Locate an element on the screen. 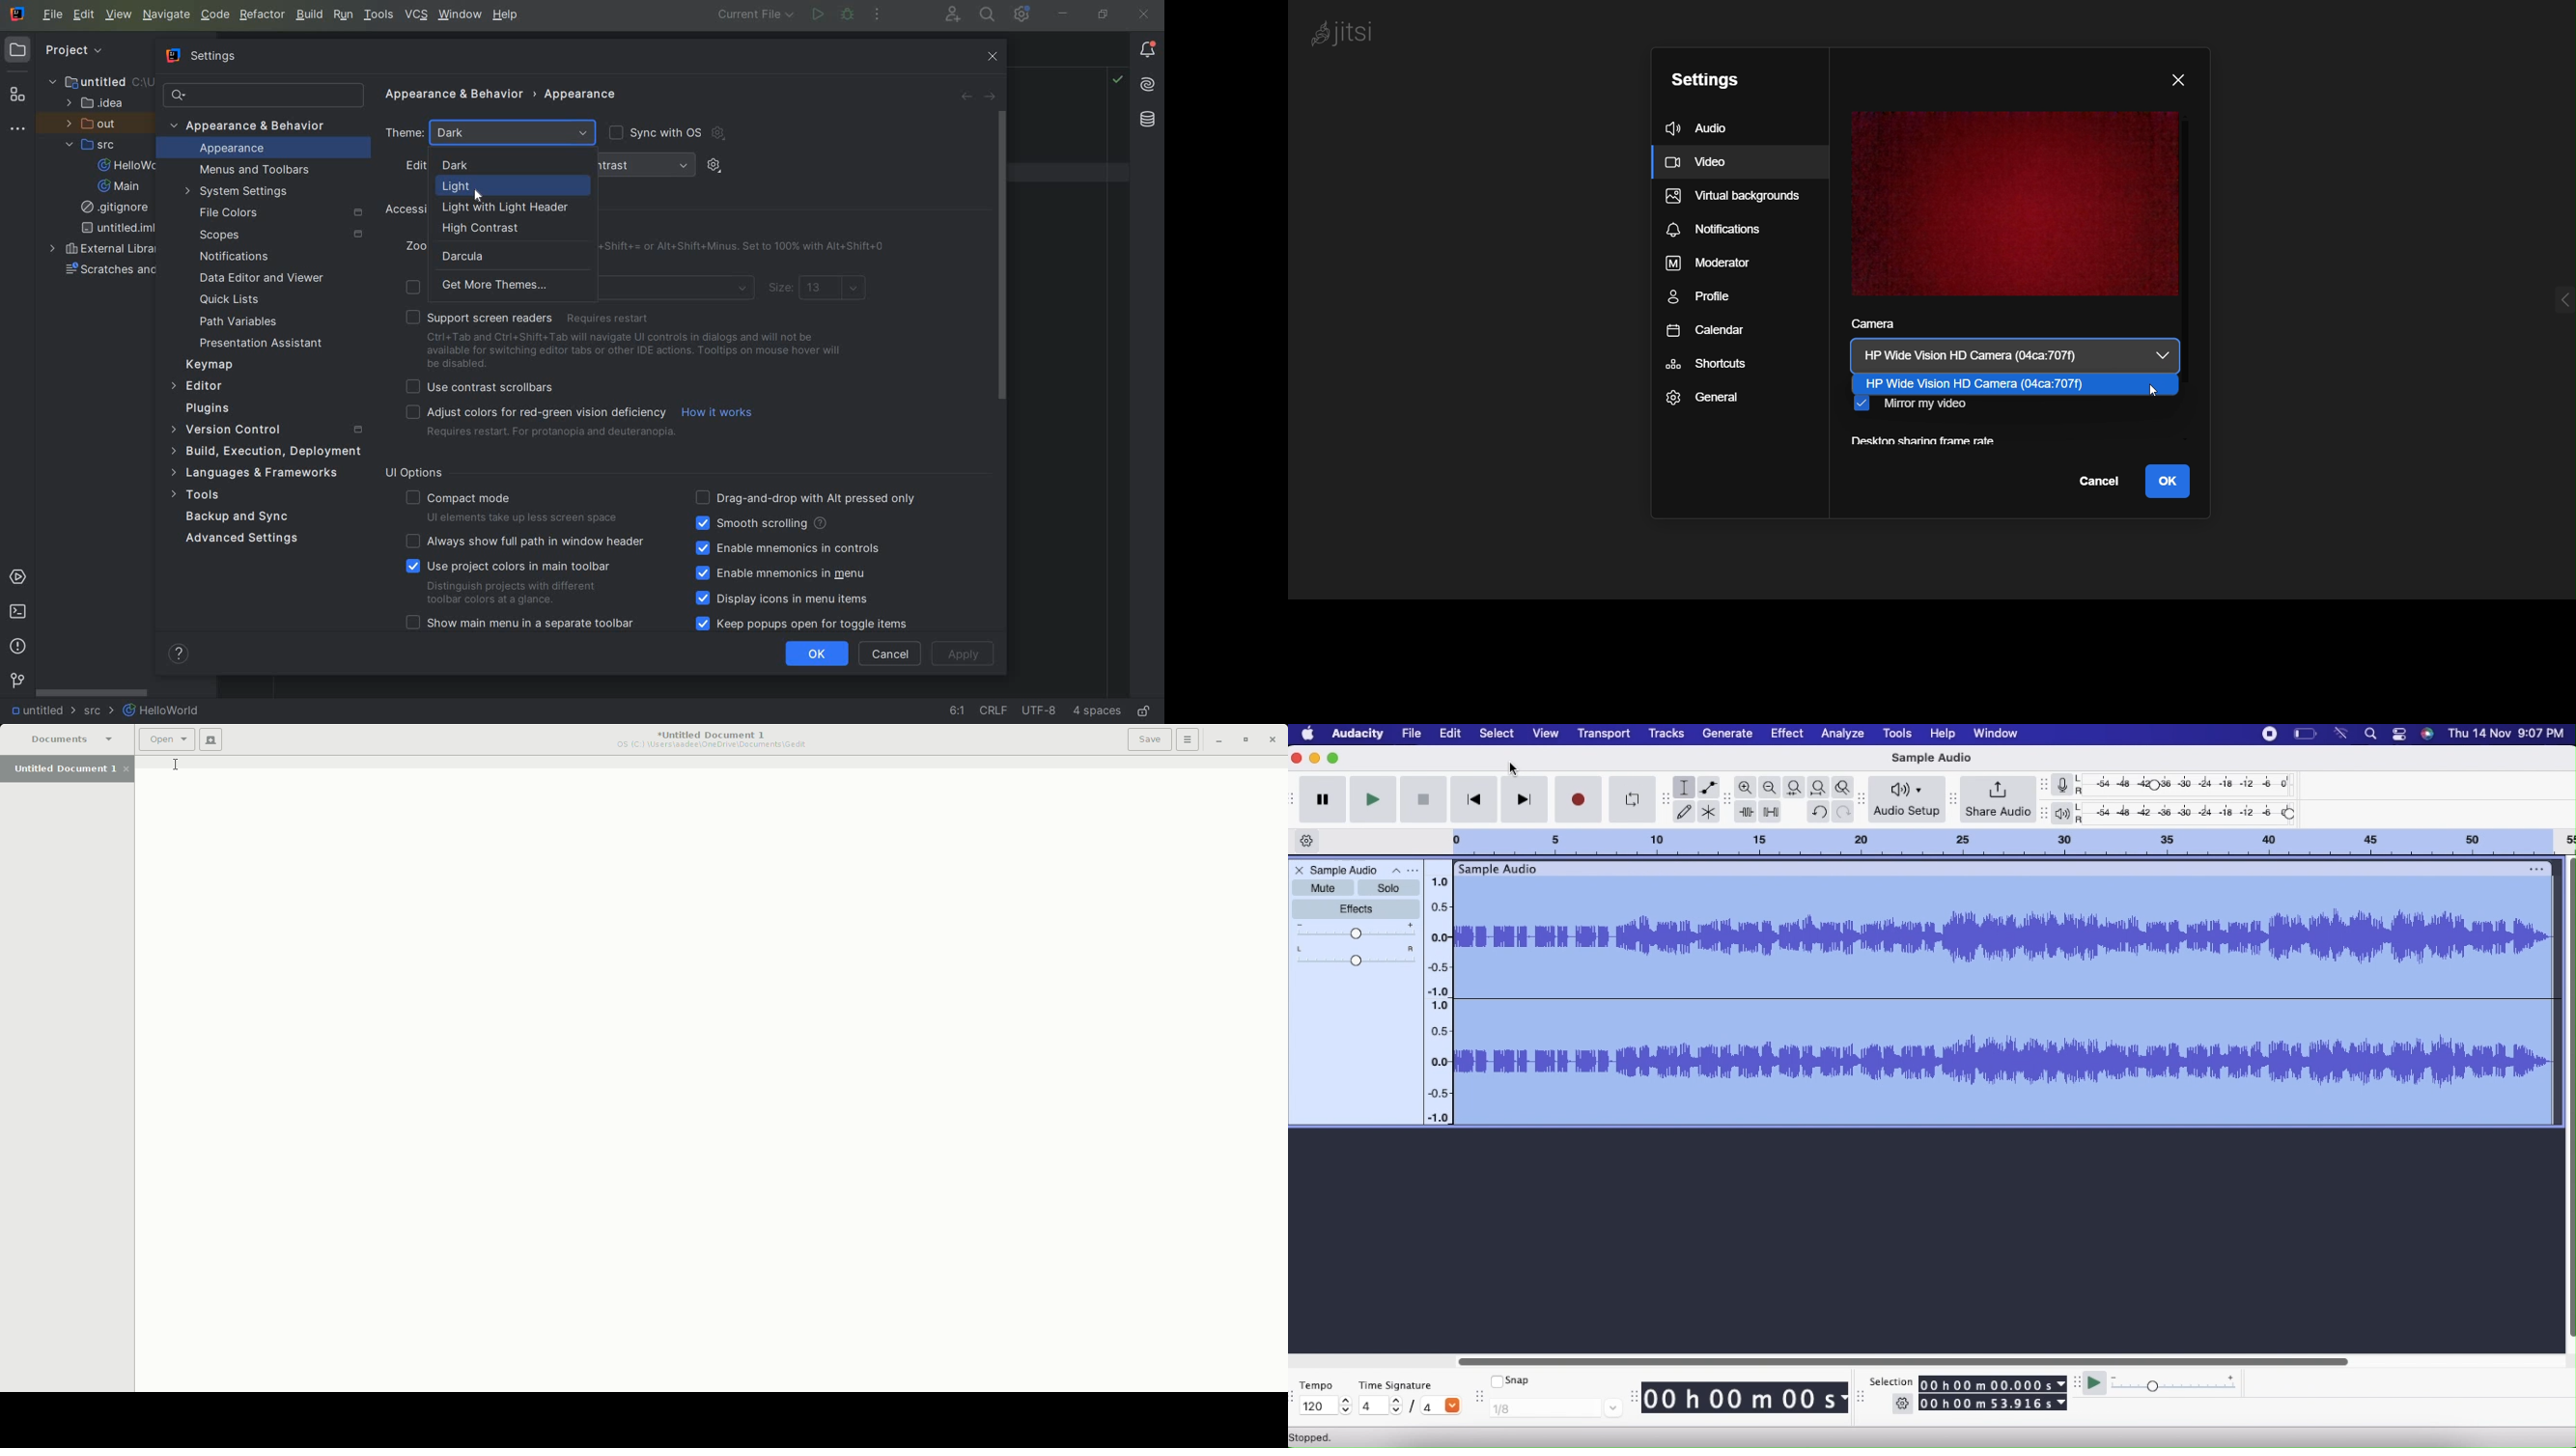  Play at speed is located at coordinates (2095, 1384).